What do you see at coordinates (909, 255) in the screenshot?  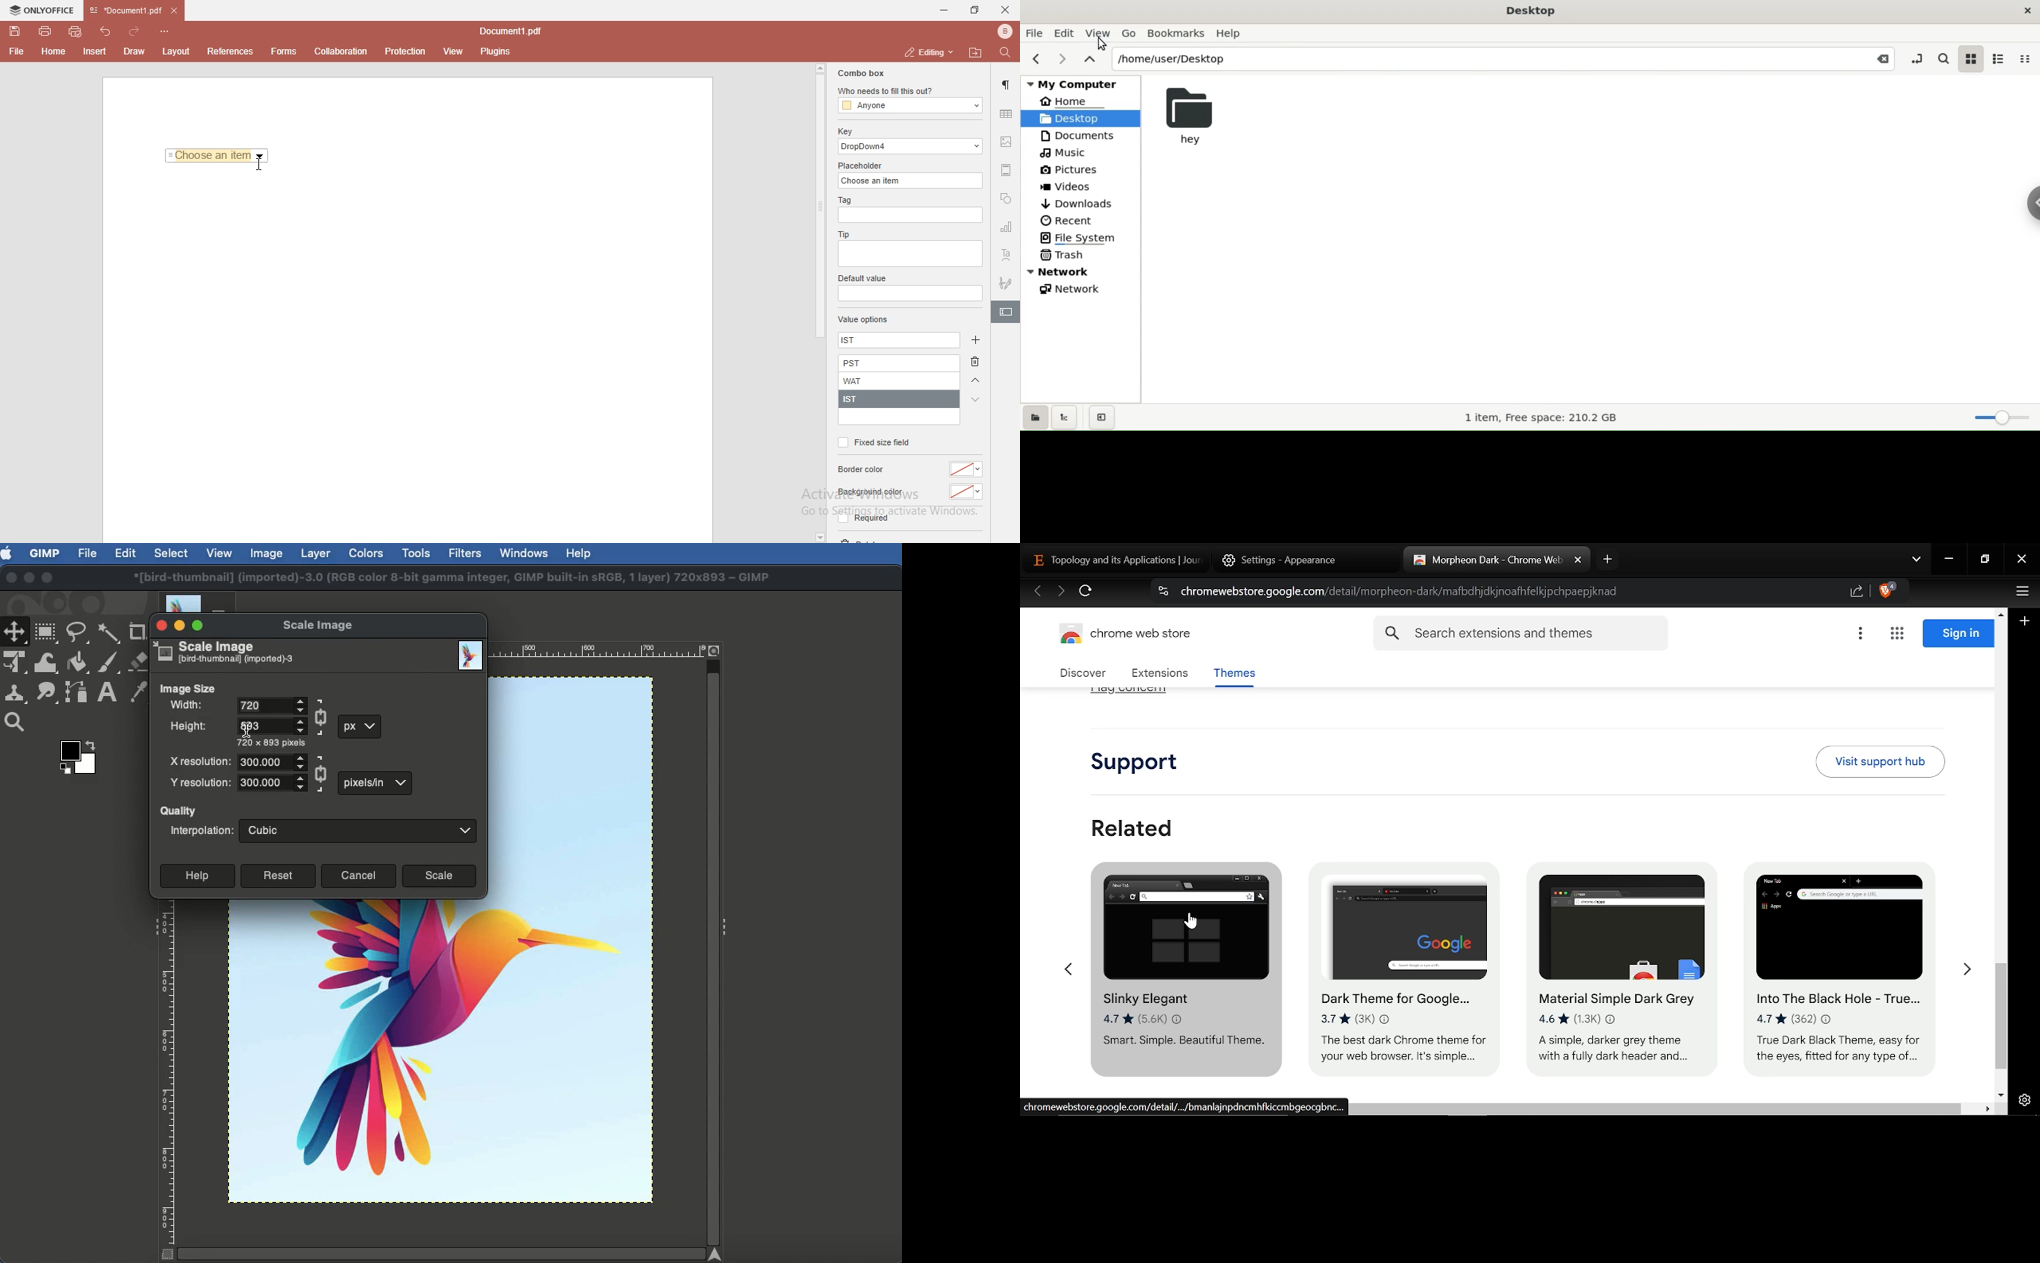 I see `empty box` at bounding box center [909, 255].